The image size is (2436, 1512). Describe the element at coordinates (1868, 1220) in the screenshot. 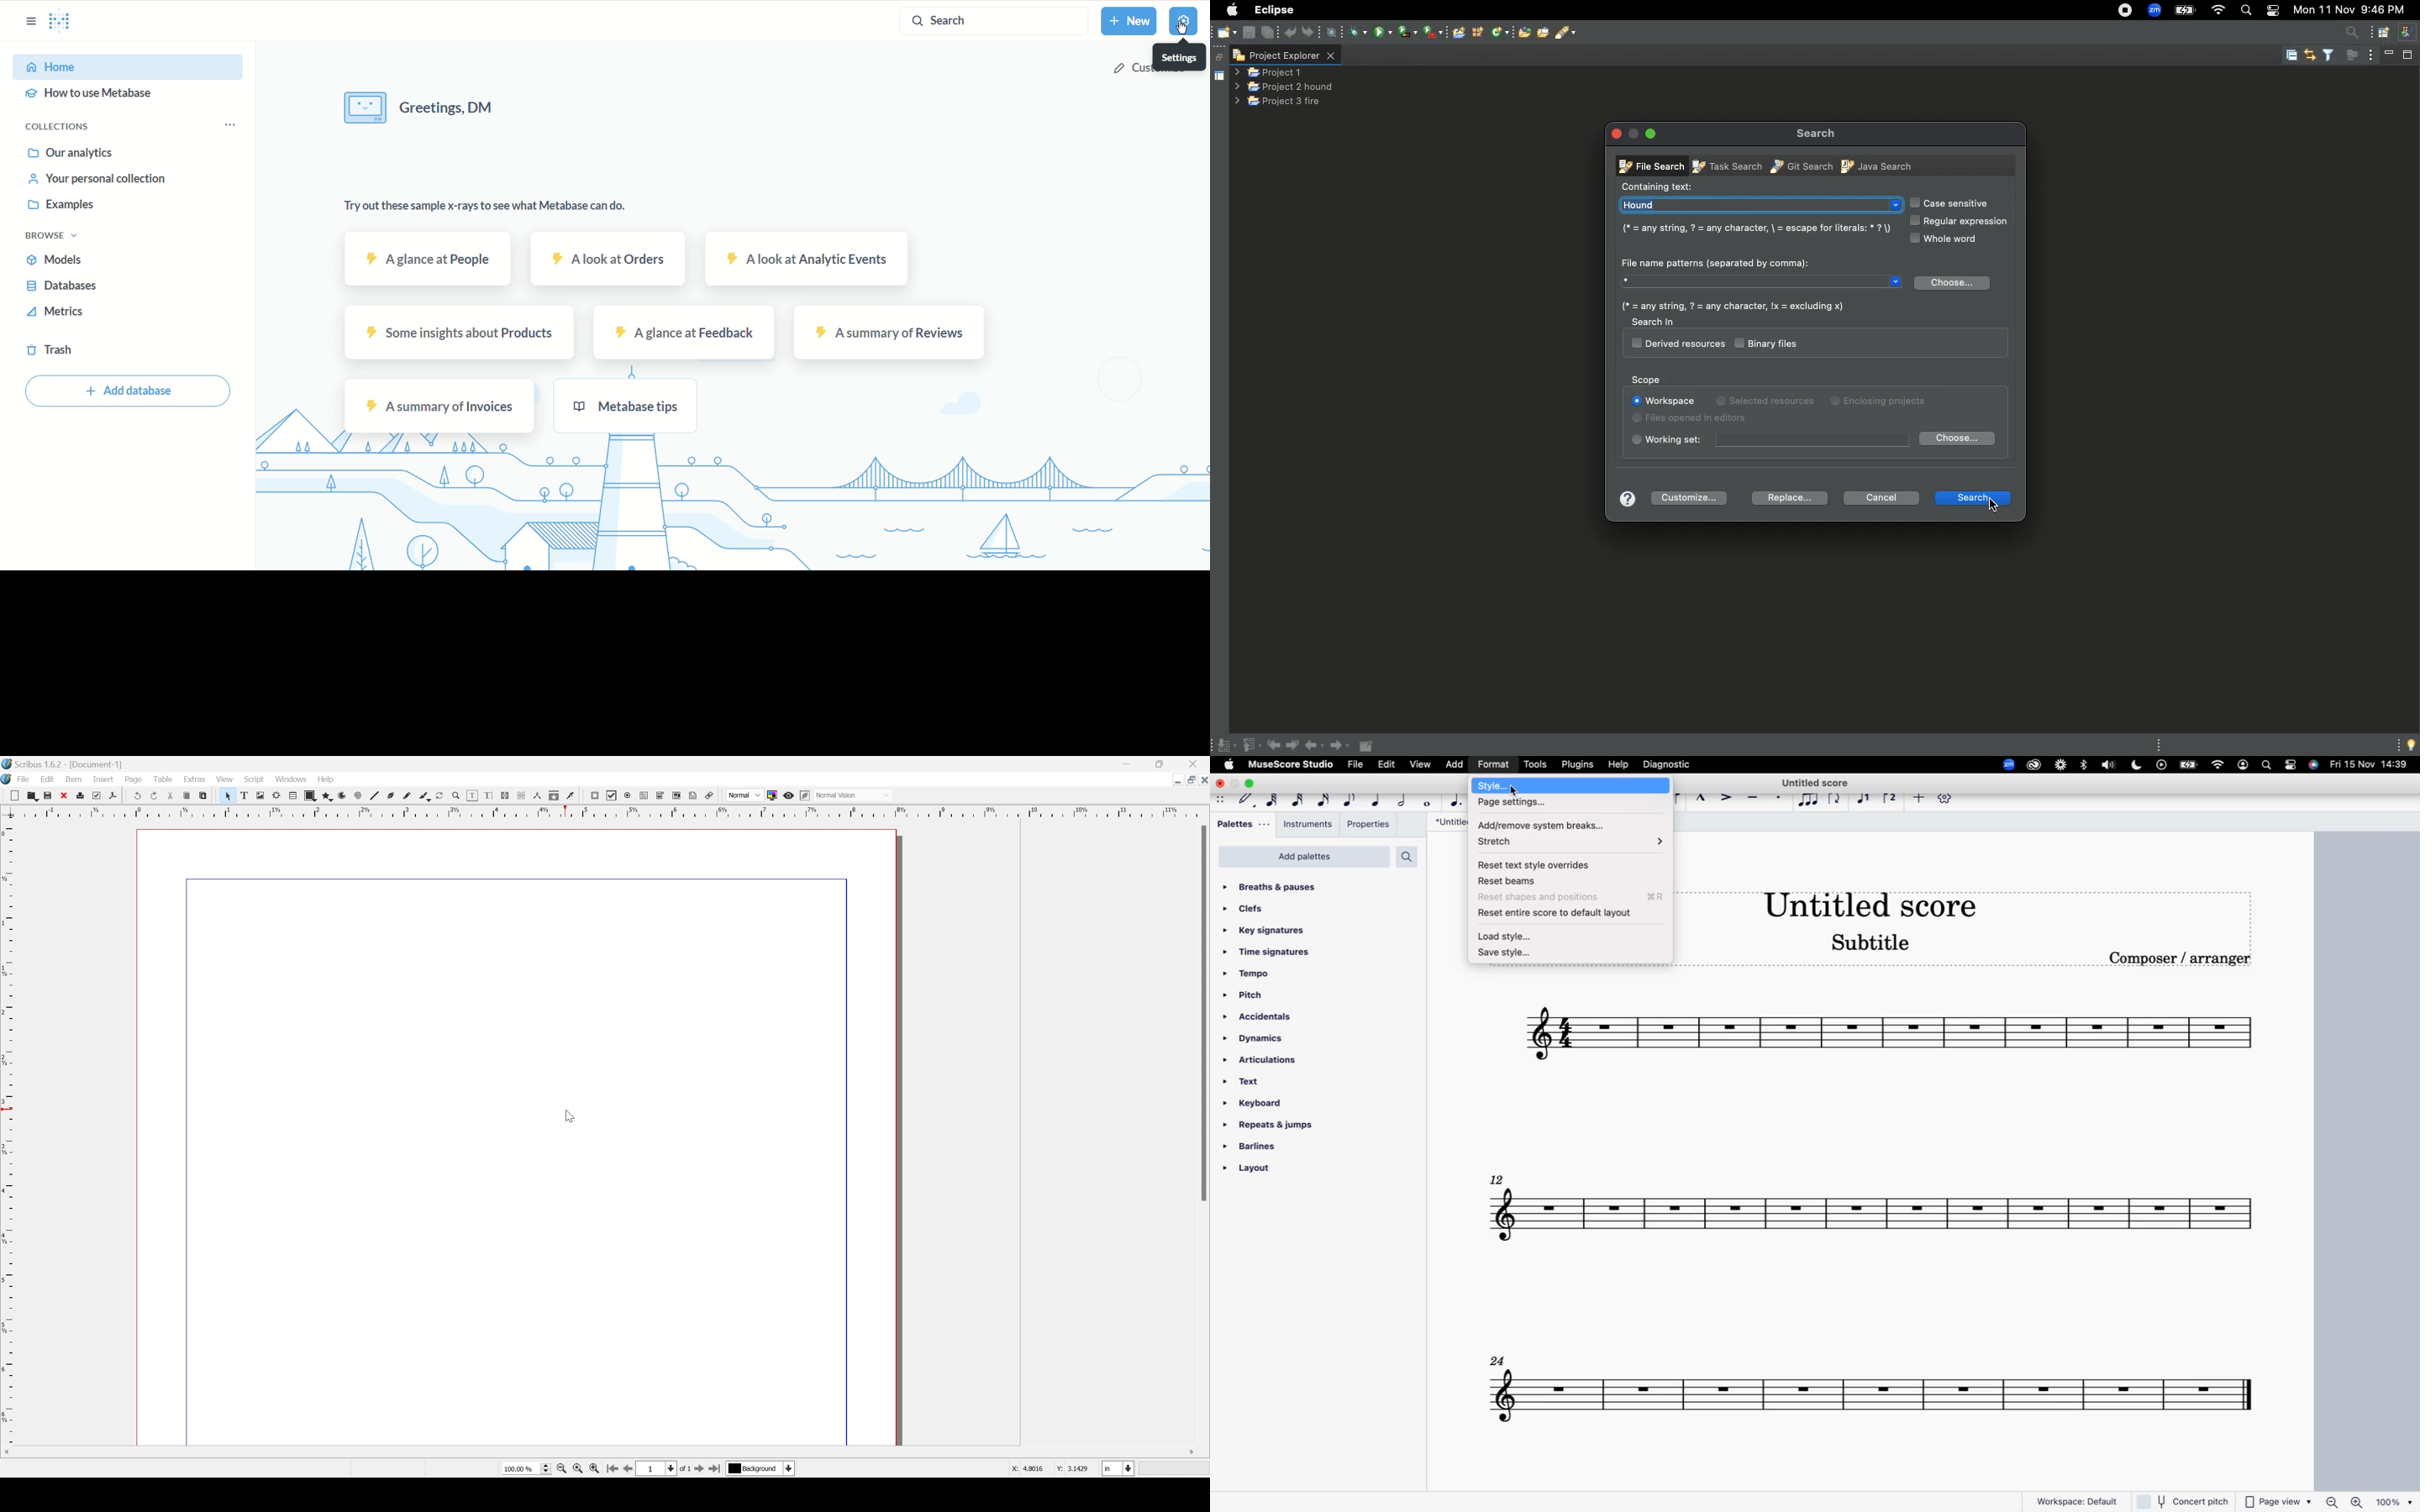

I see `score` at that location.